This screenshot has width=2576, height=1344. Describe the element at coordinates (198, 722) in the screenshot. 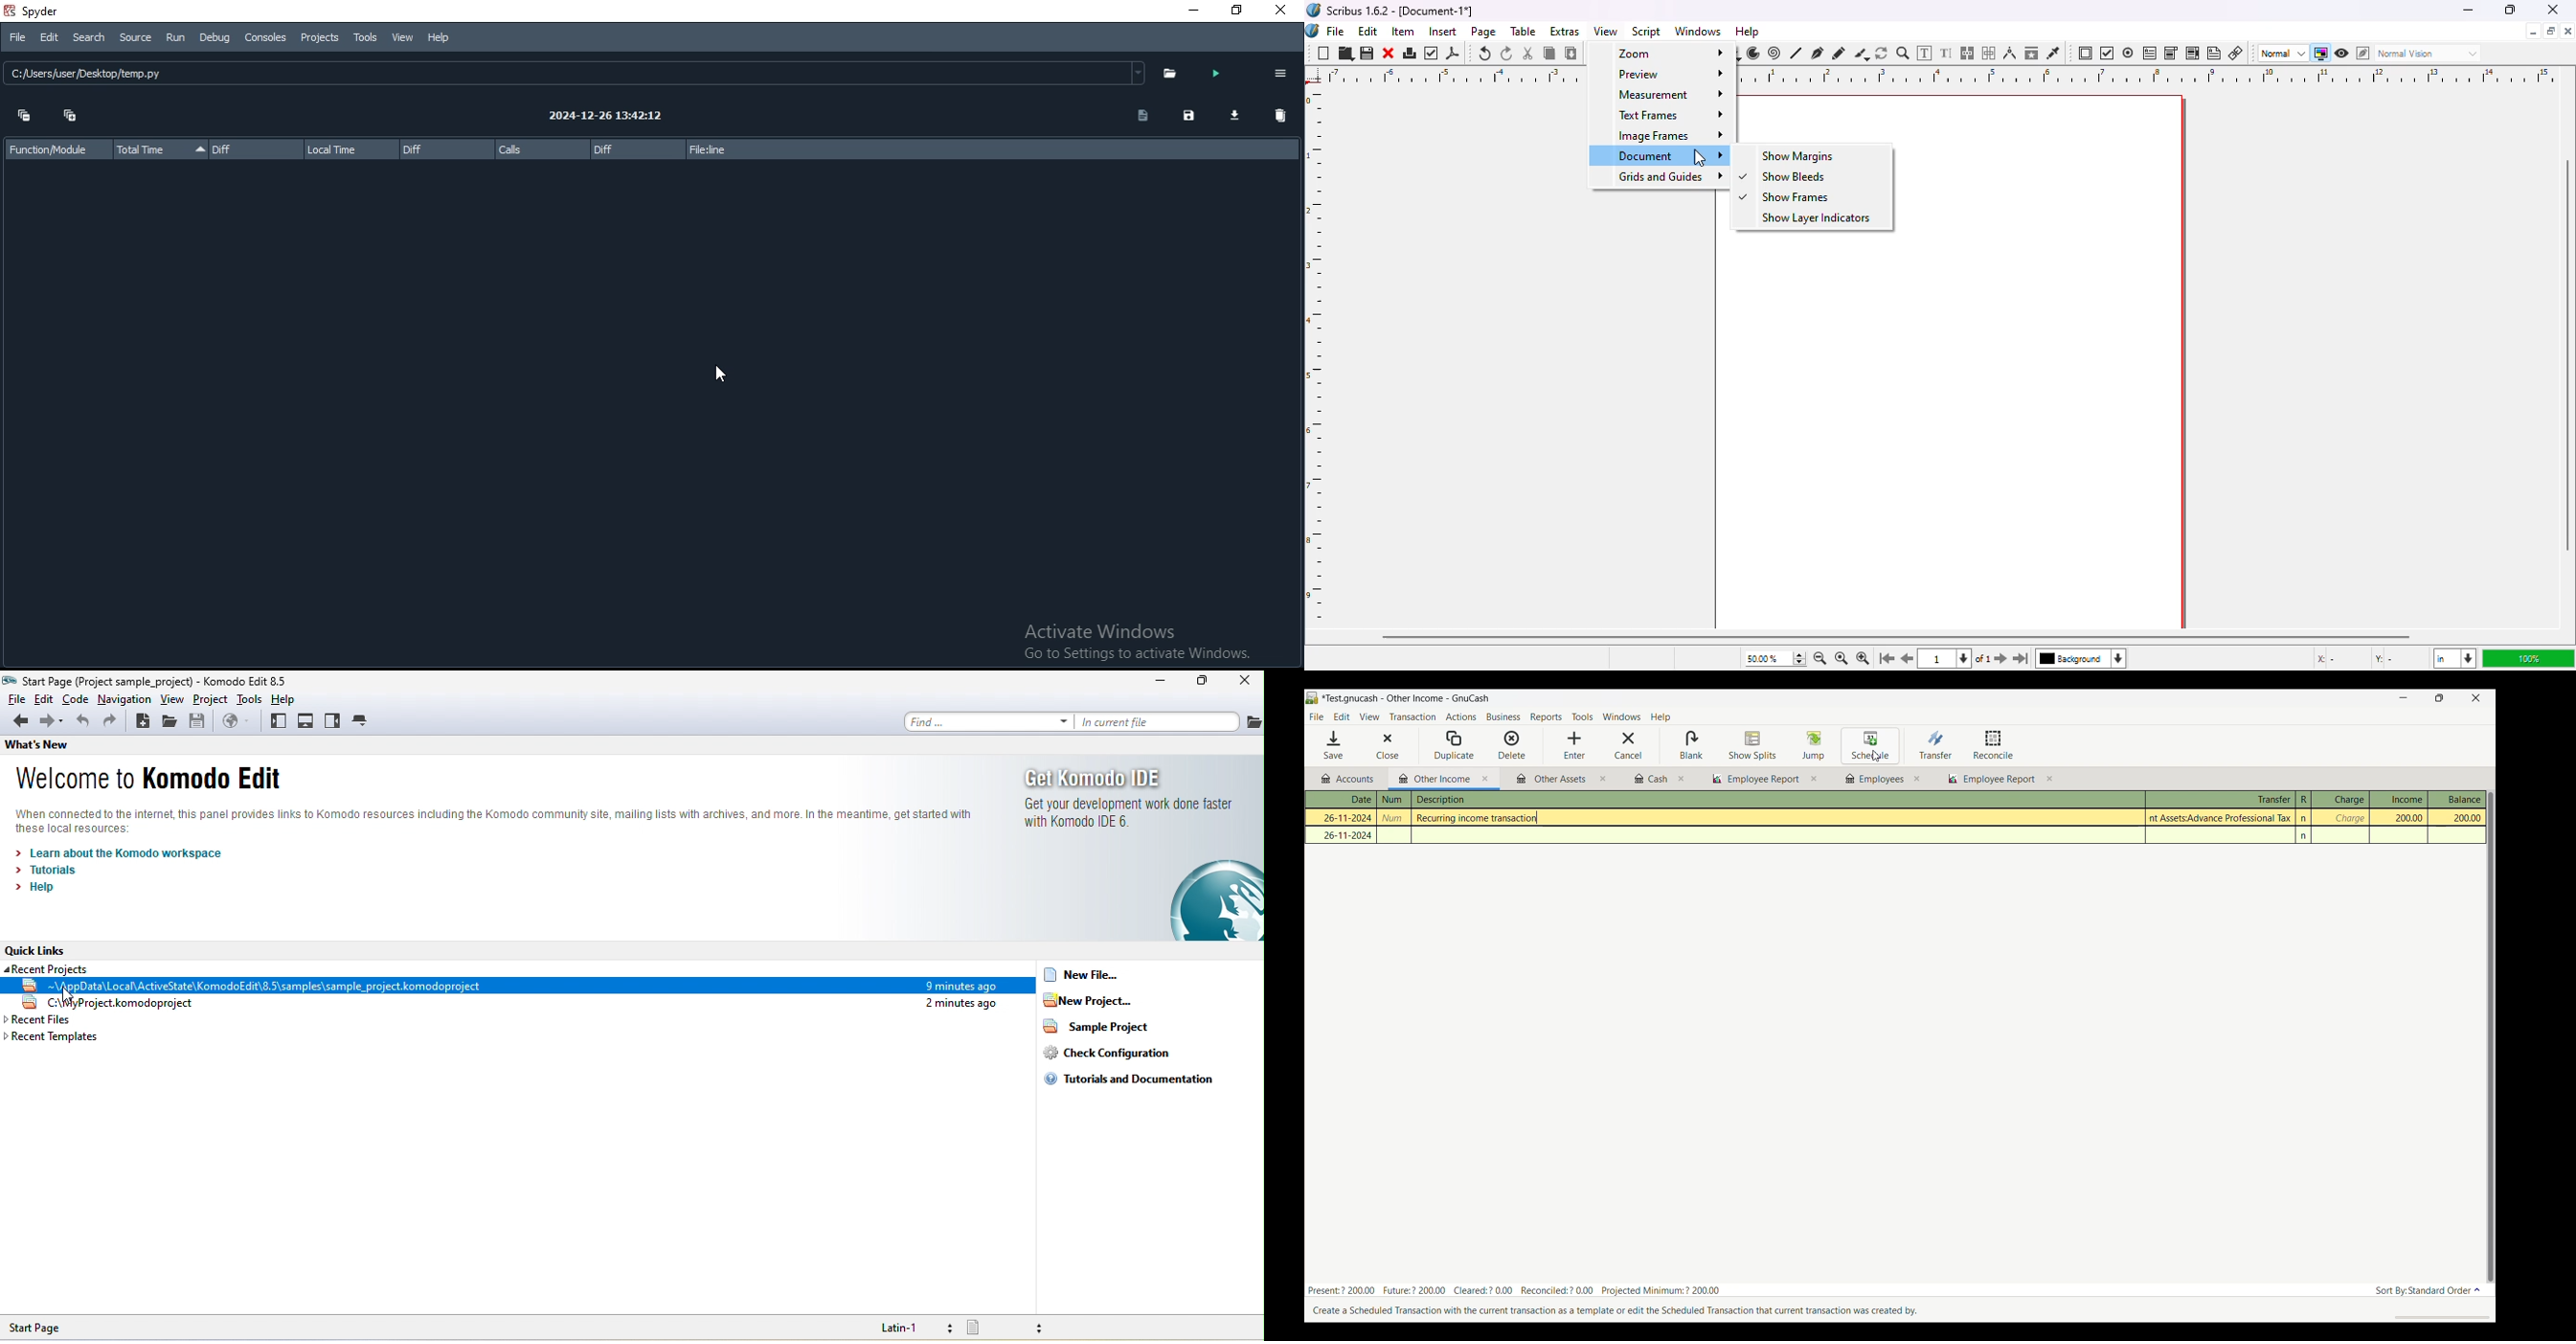

I see `save` at that location.